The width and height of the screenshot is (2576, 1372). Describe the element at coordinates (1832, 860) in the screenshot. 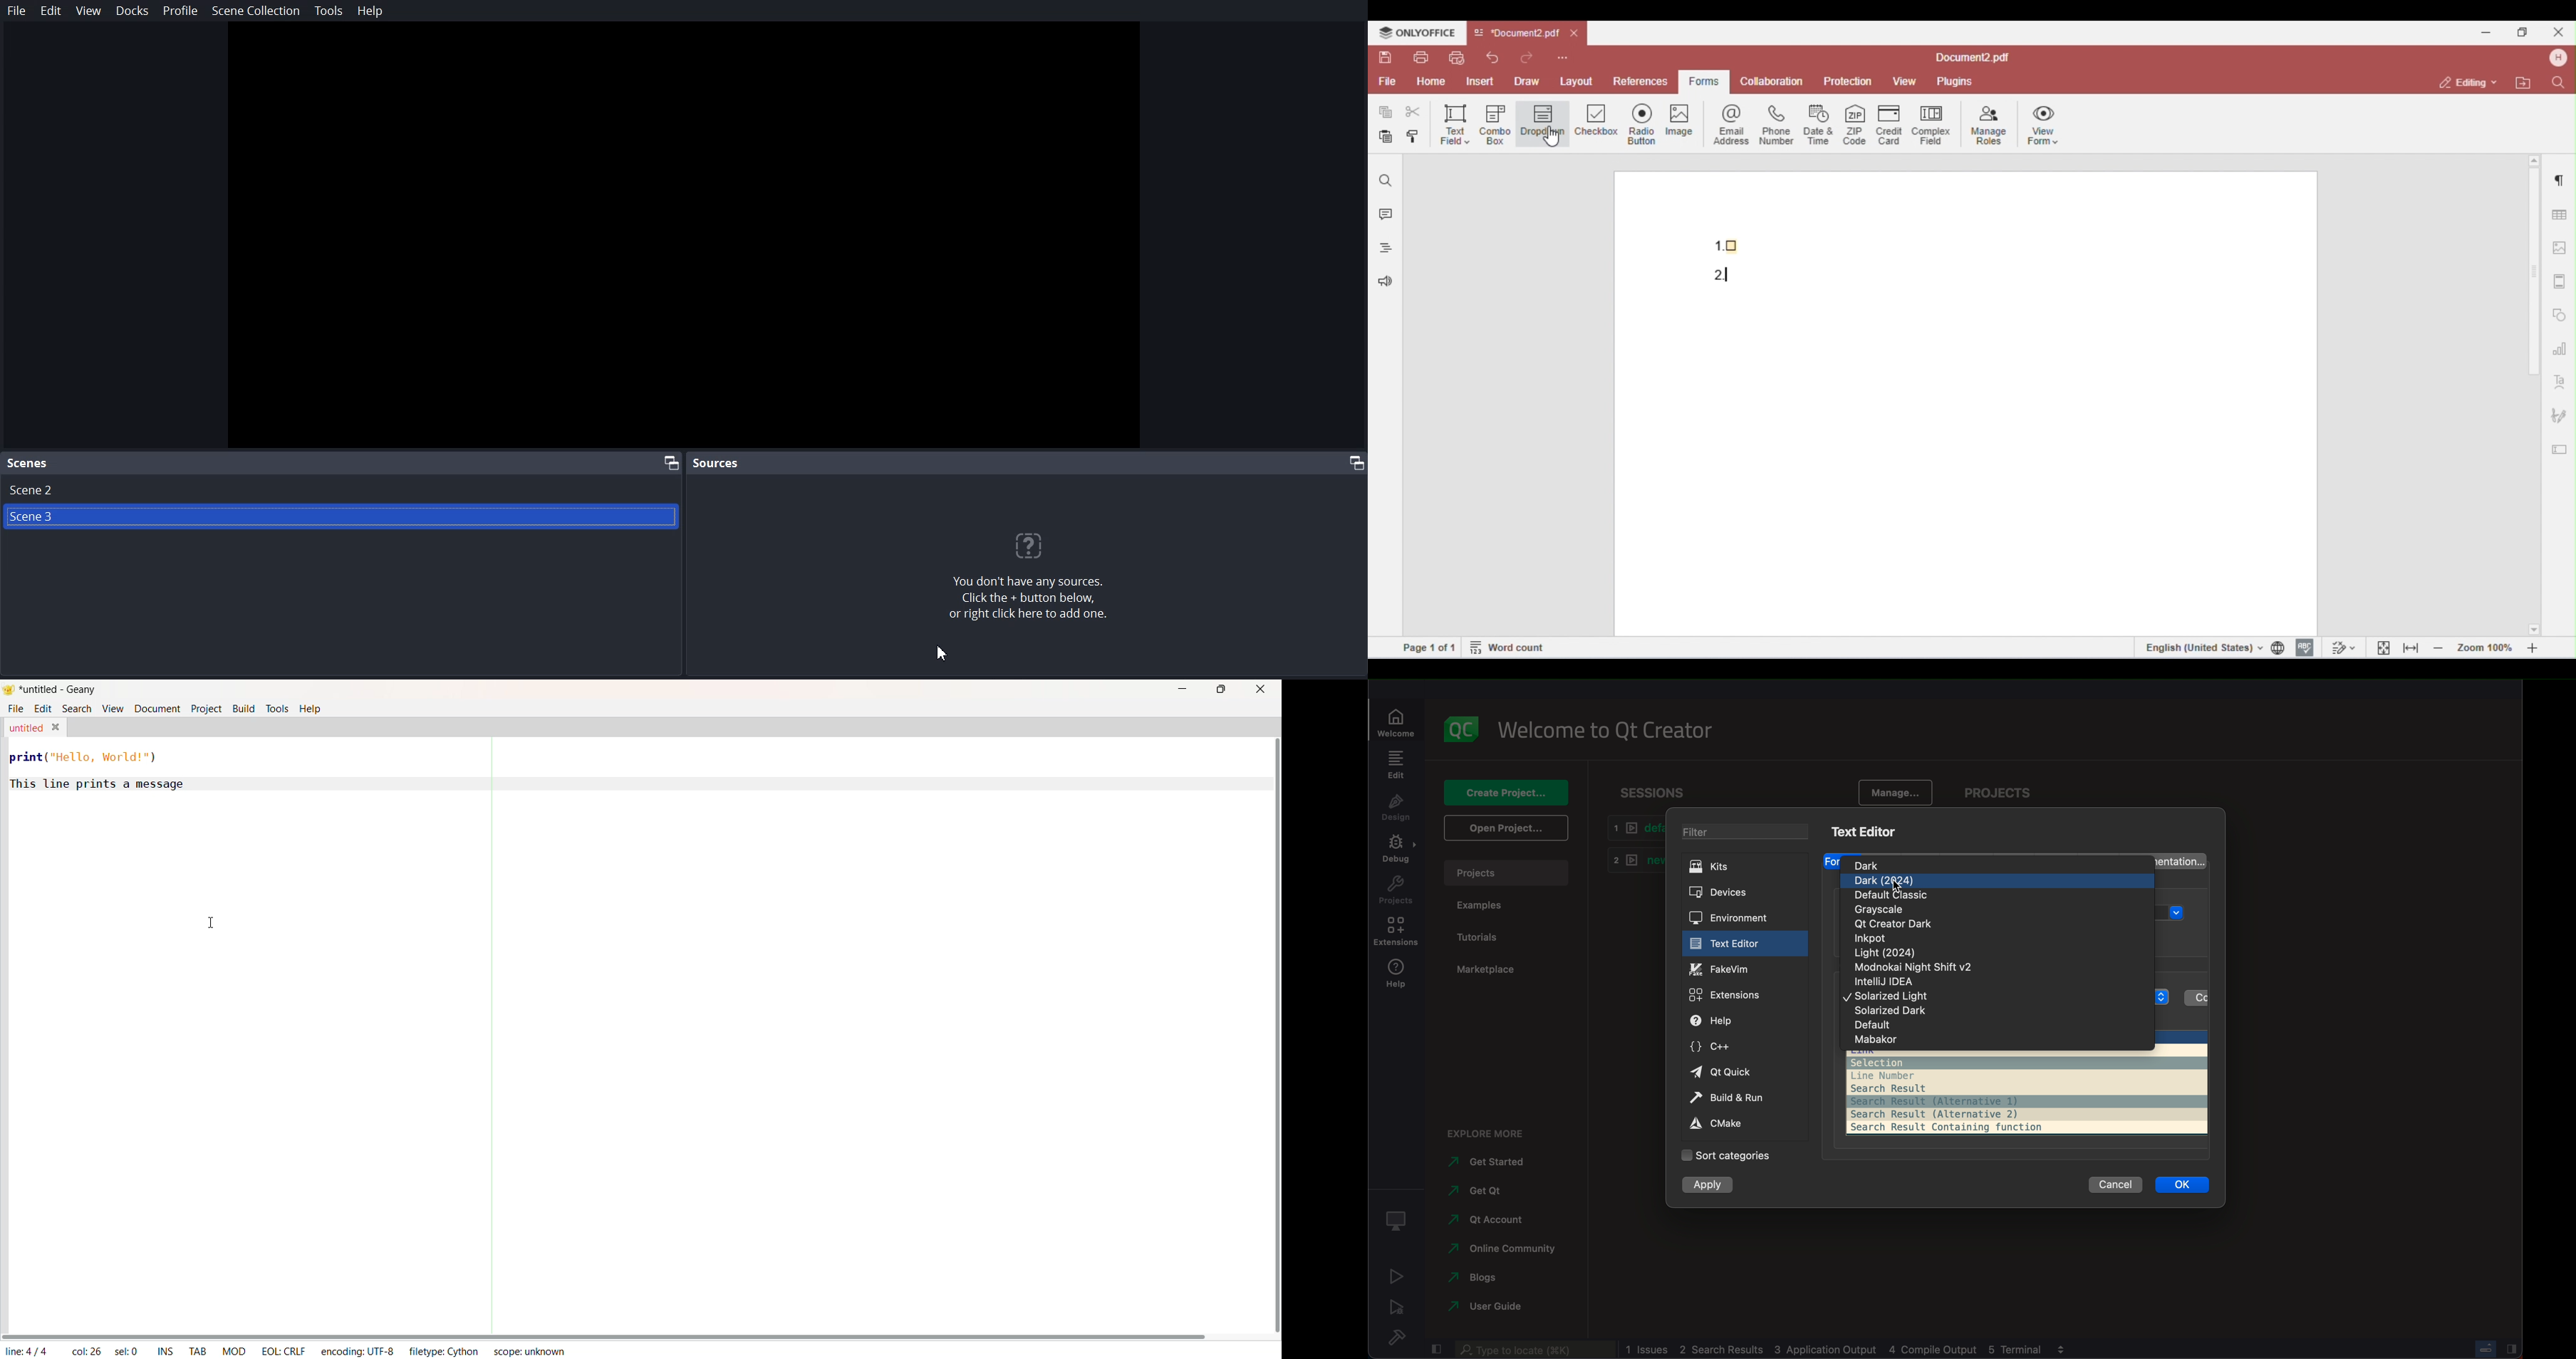

I see `font` at that location.